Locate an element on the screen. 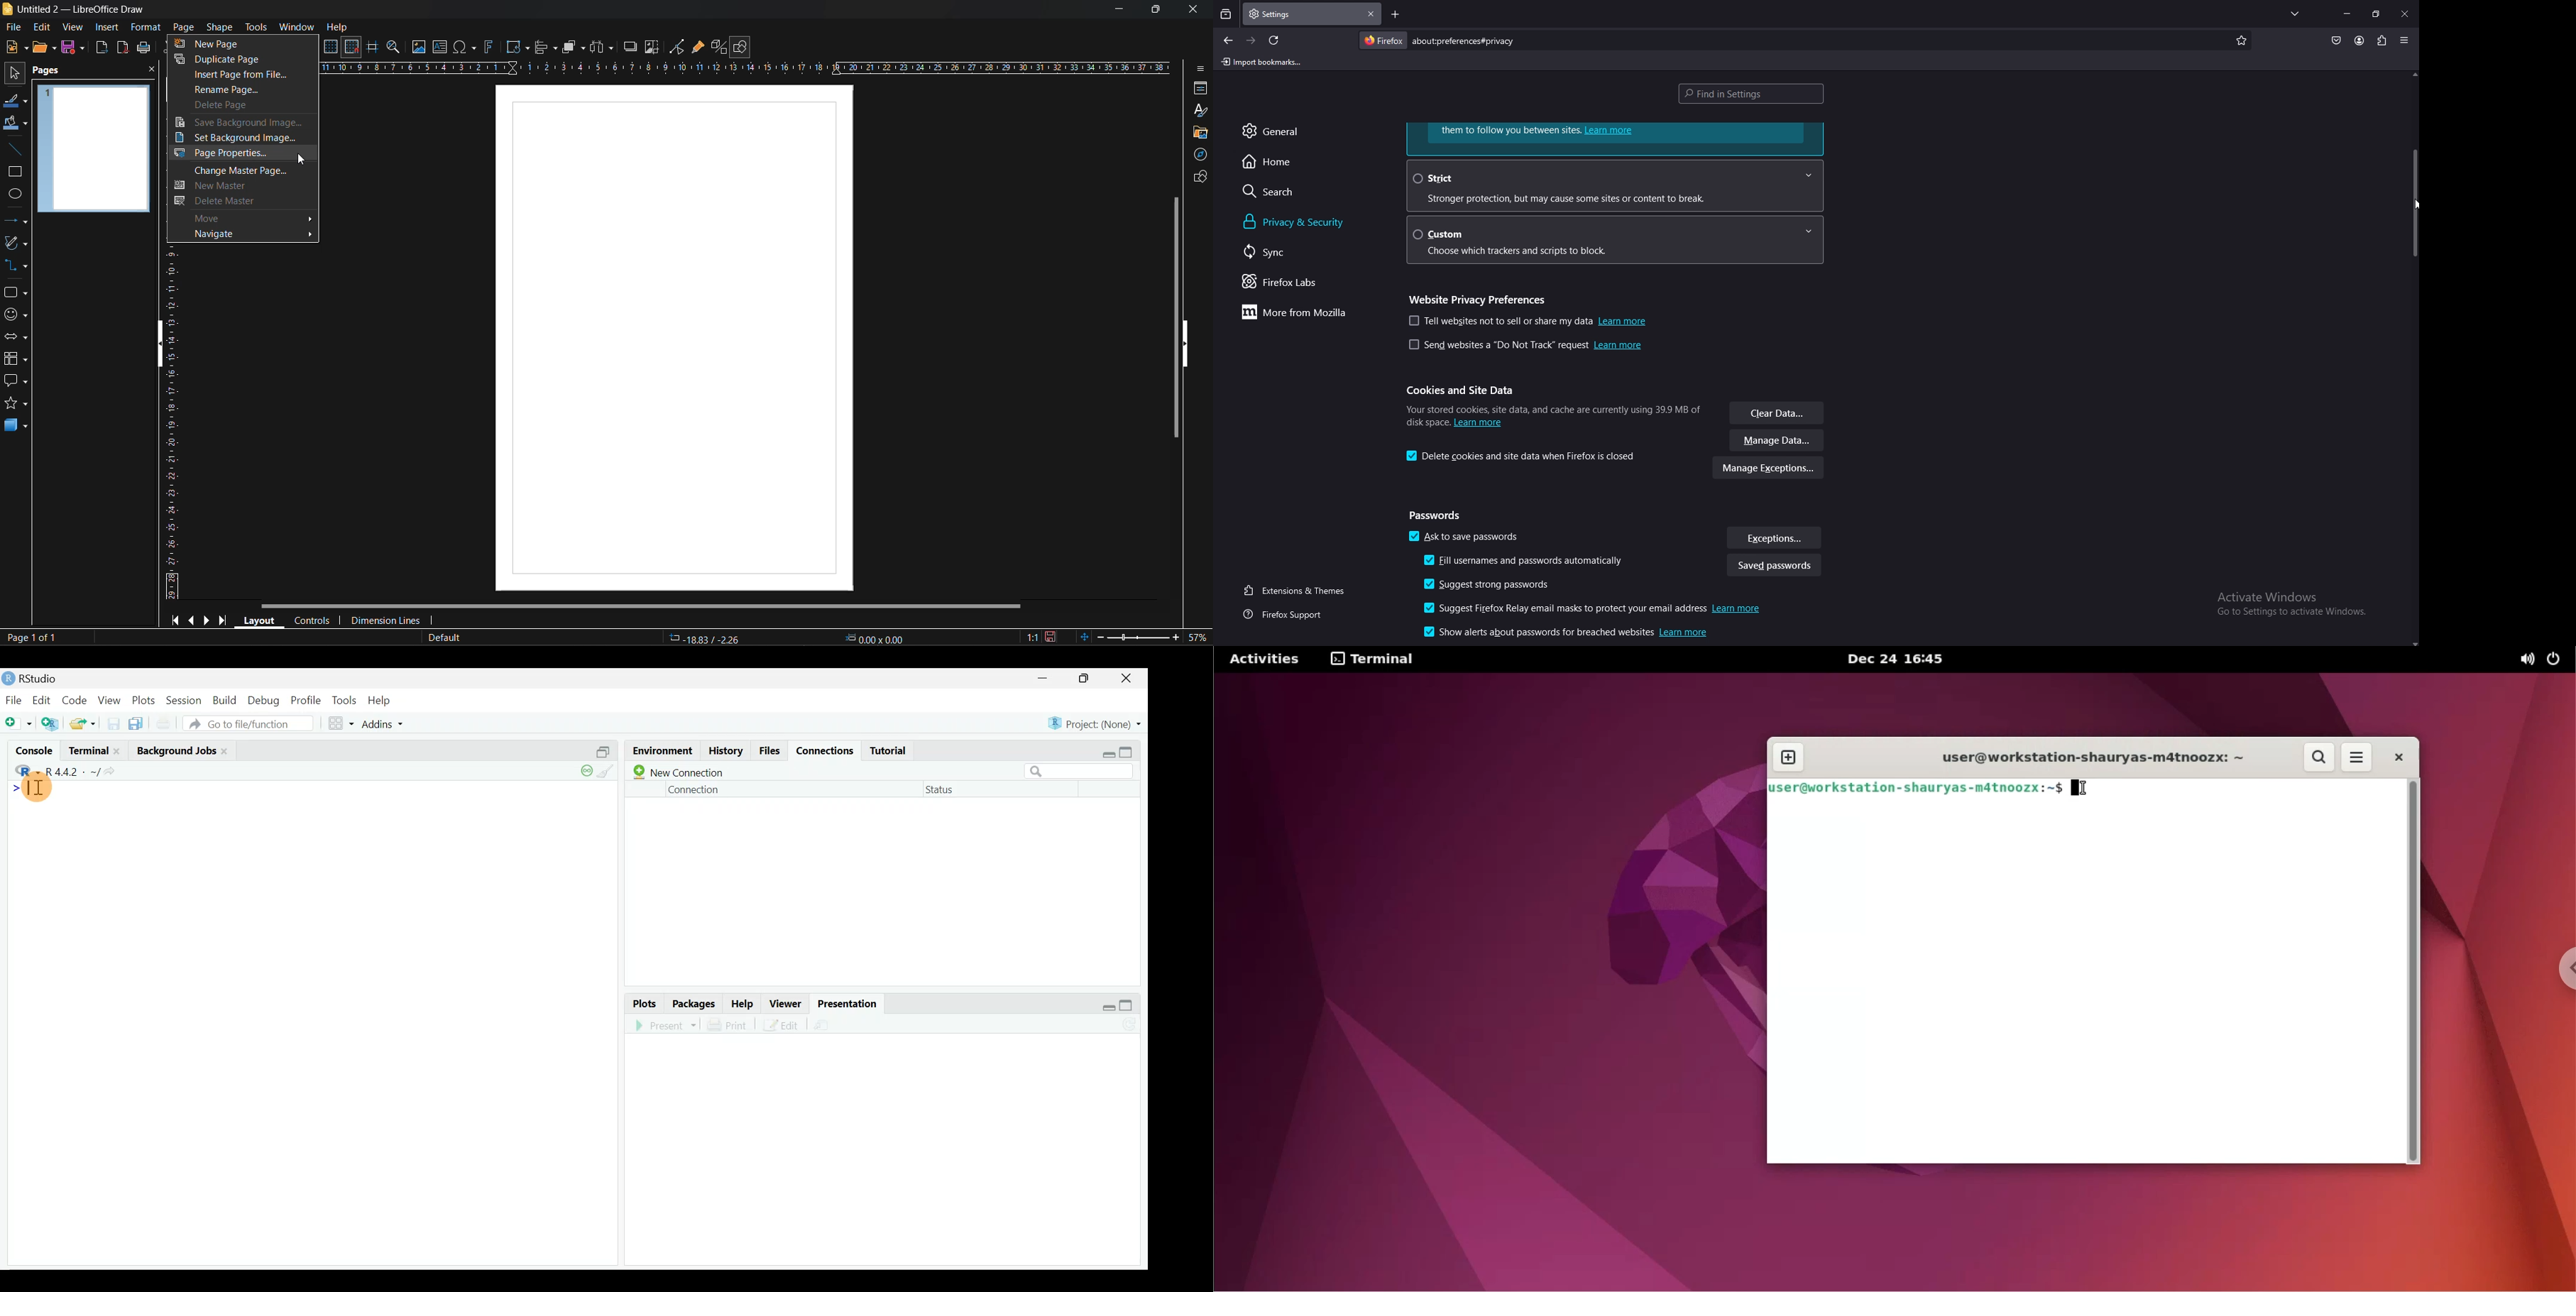  Search bar is located at coordinates (1081, 772).